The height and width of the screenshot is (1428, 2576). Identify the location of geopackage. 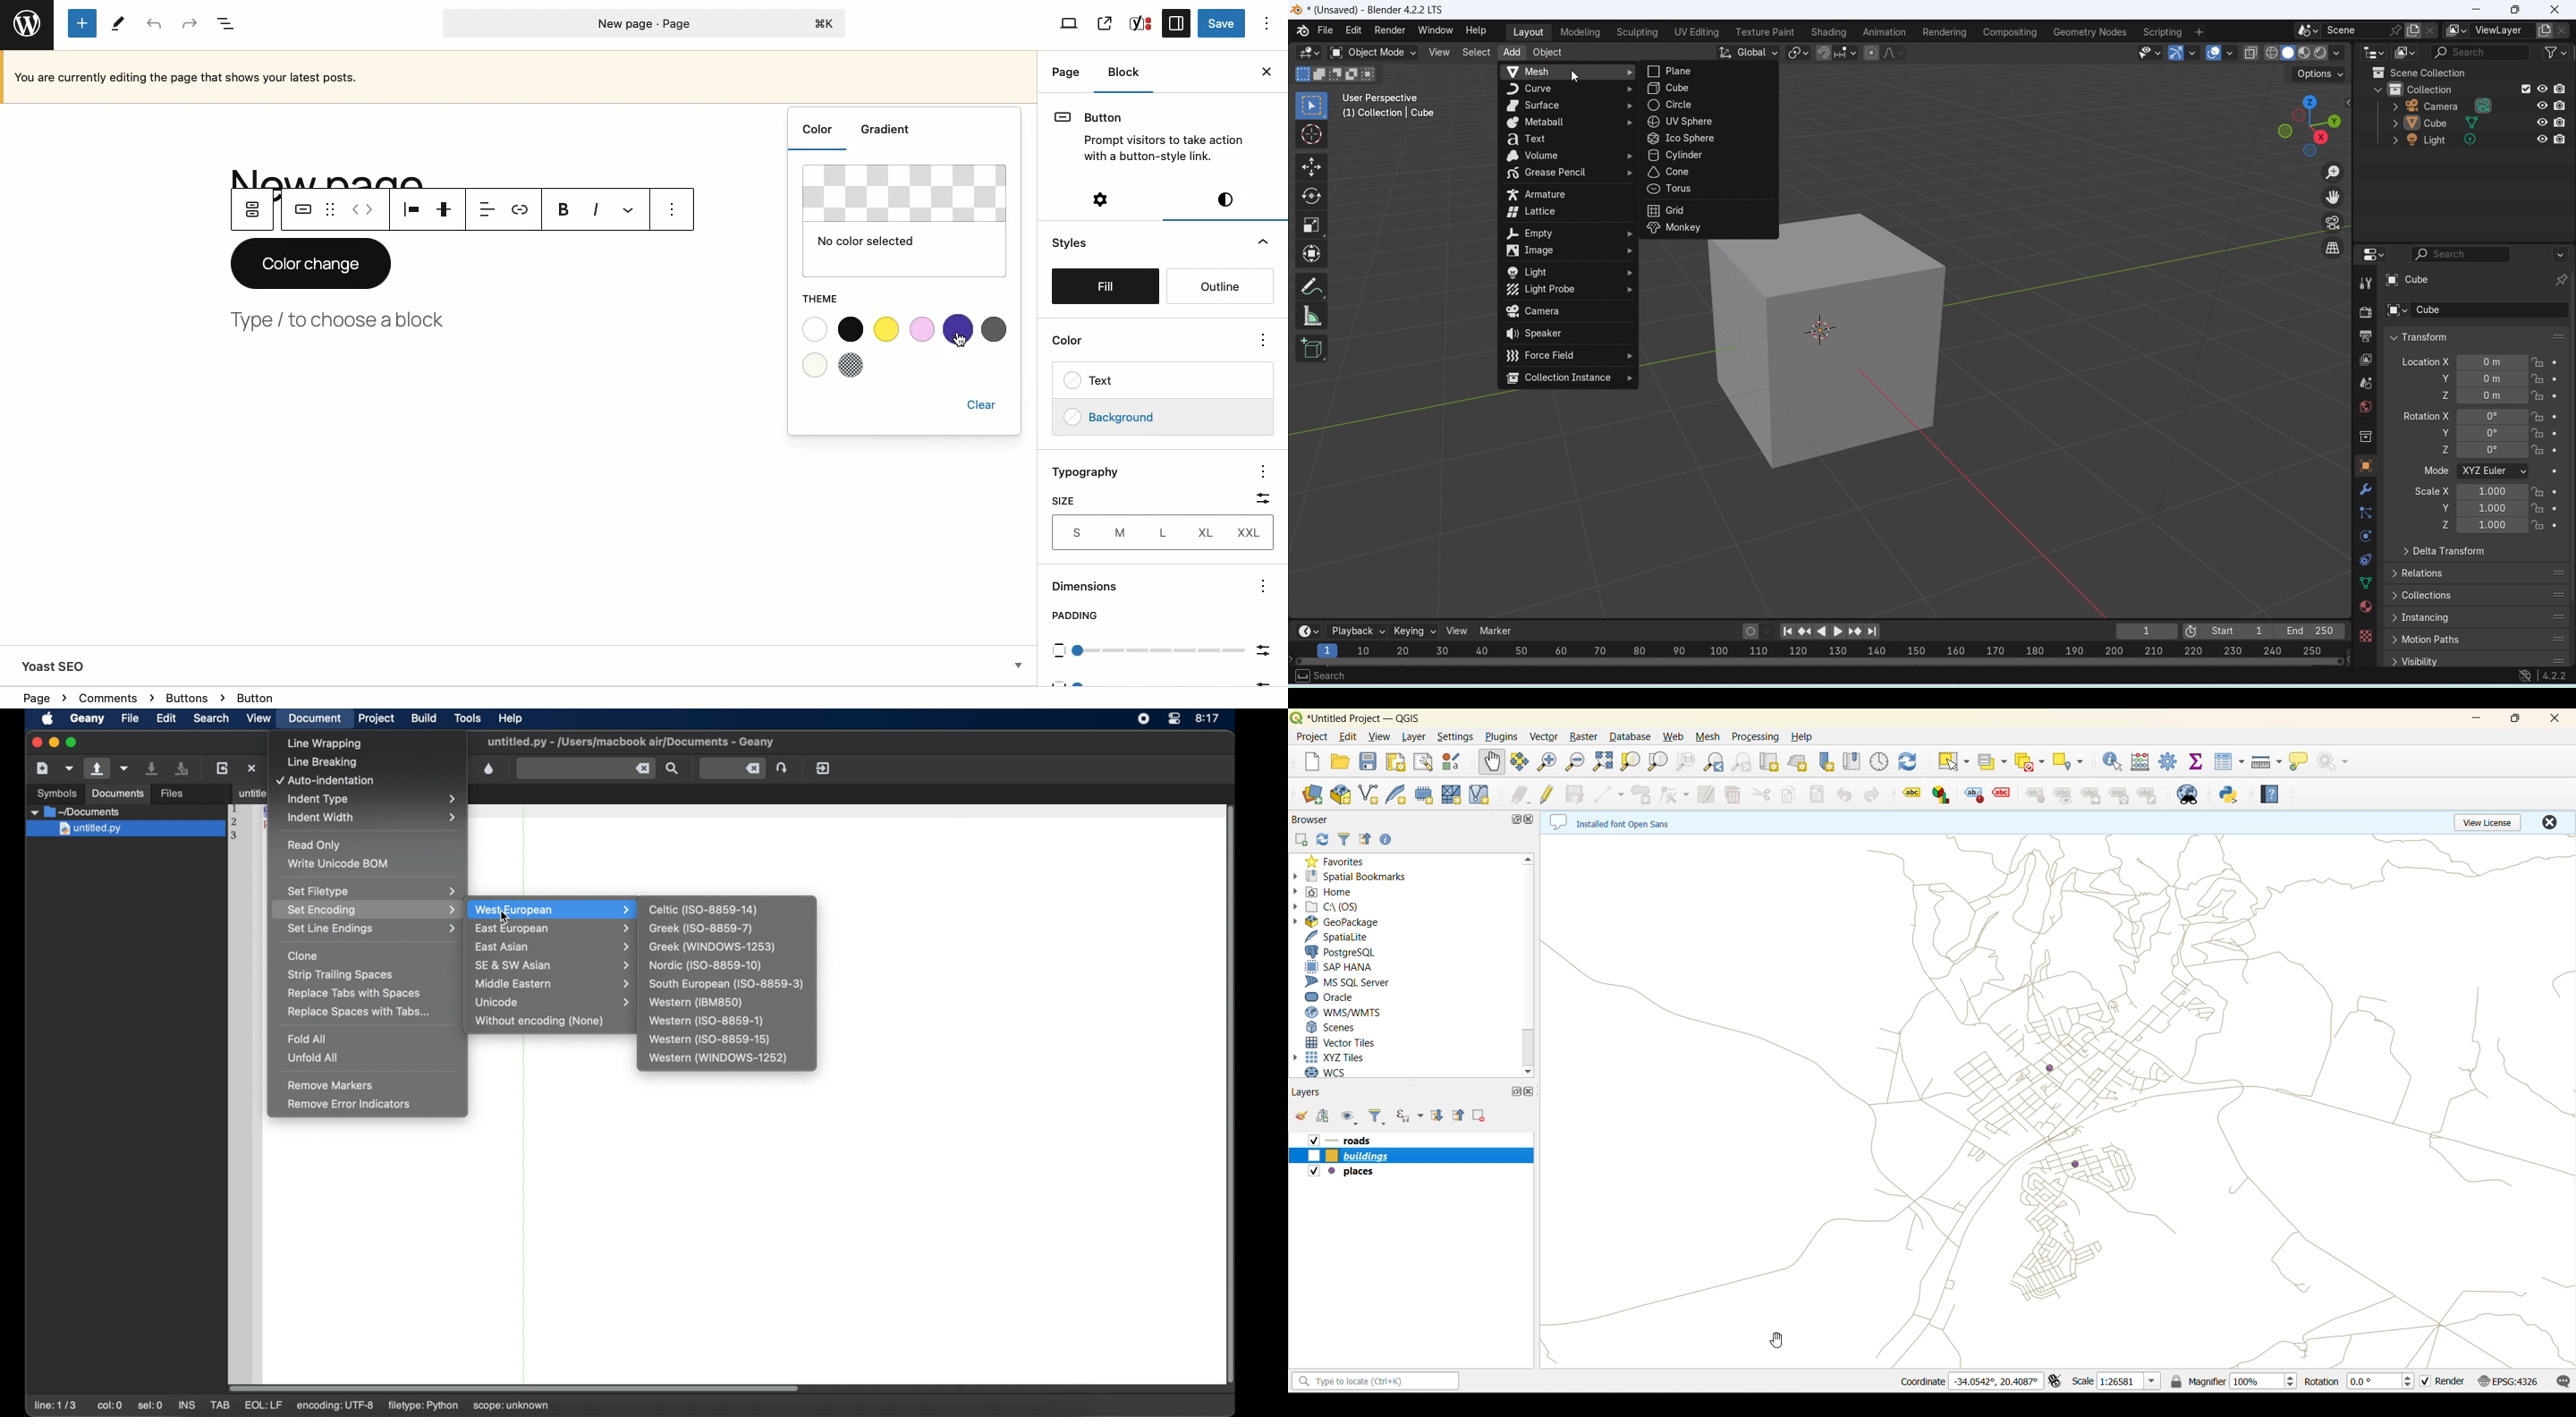
(1349, 922).